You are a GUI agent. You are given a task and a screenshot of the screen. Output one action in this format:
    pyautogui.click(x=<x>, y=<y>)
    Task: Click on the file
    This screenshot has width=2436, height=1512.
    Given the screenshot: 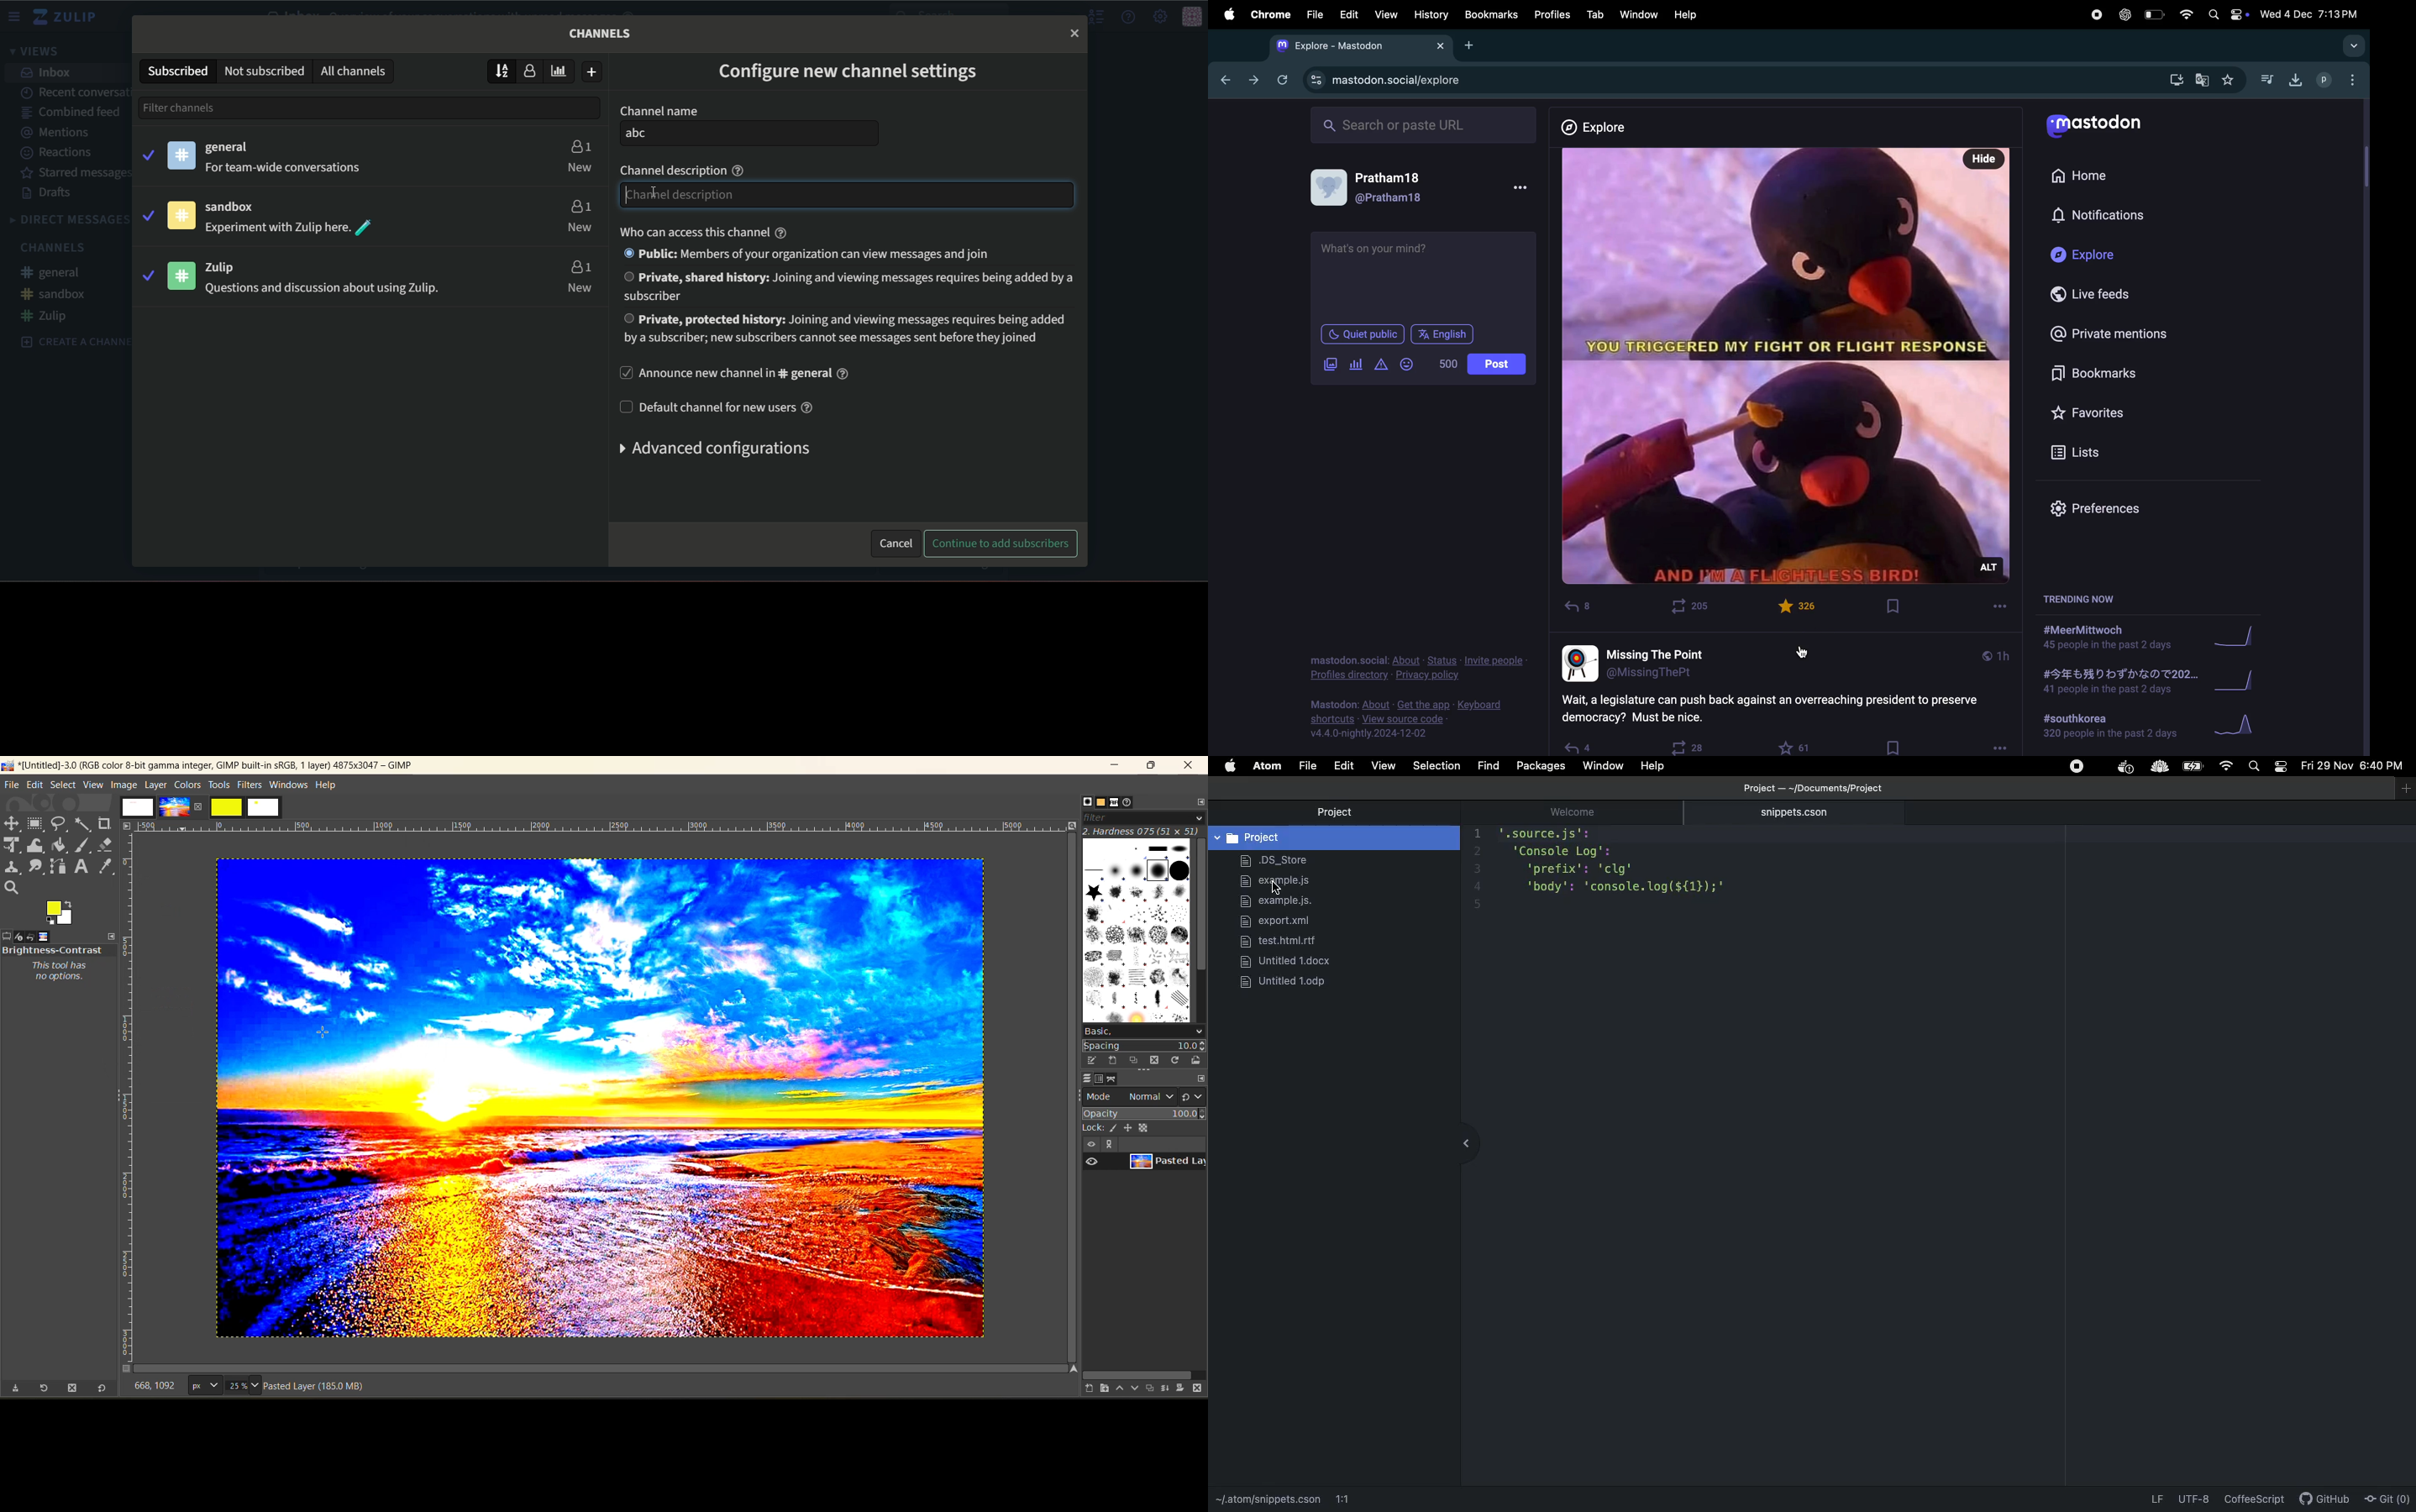 What is the action you would take?
    pyautogui.click(x=1313, y=16)
    